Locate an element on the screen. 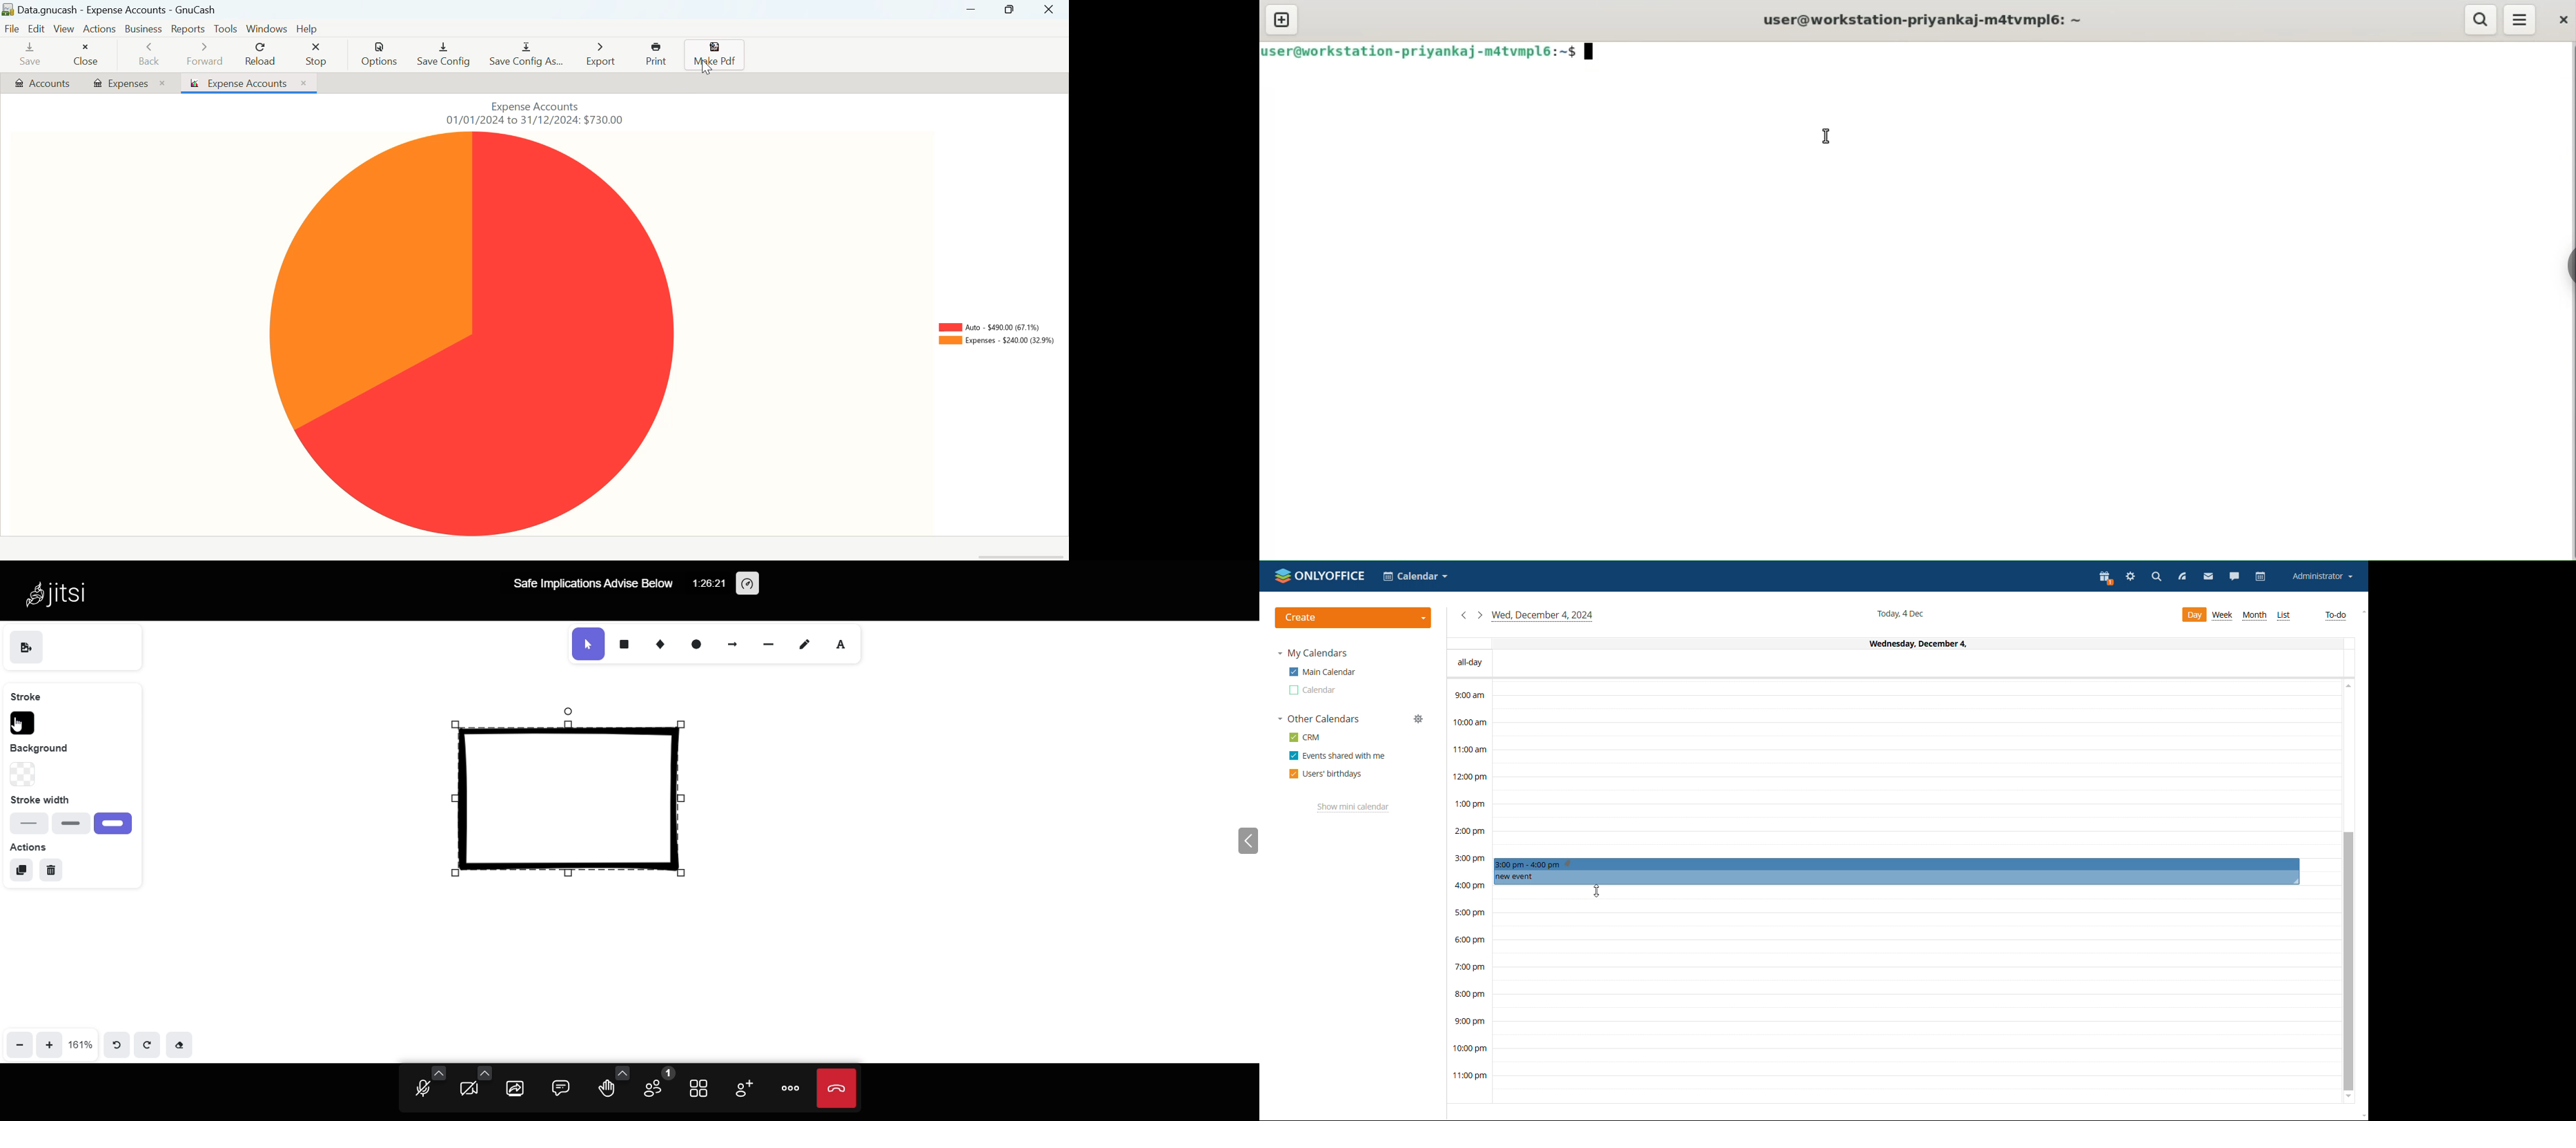 This screenshot has height=1148, width=2576. create is located at coordinates (1353, 618).